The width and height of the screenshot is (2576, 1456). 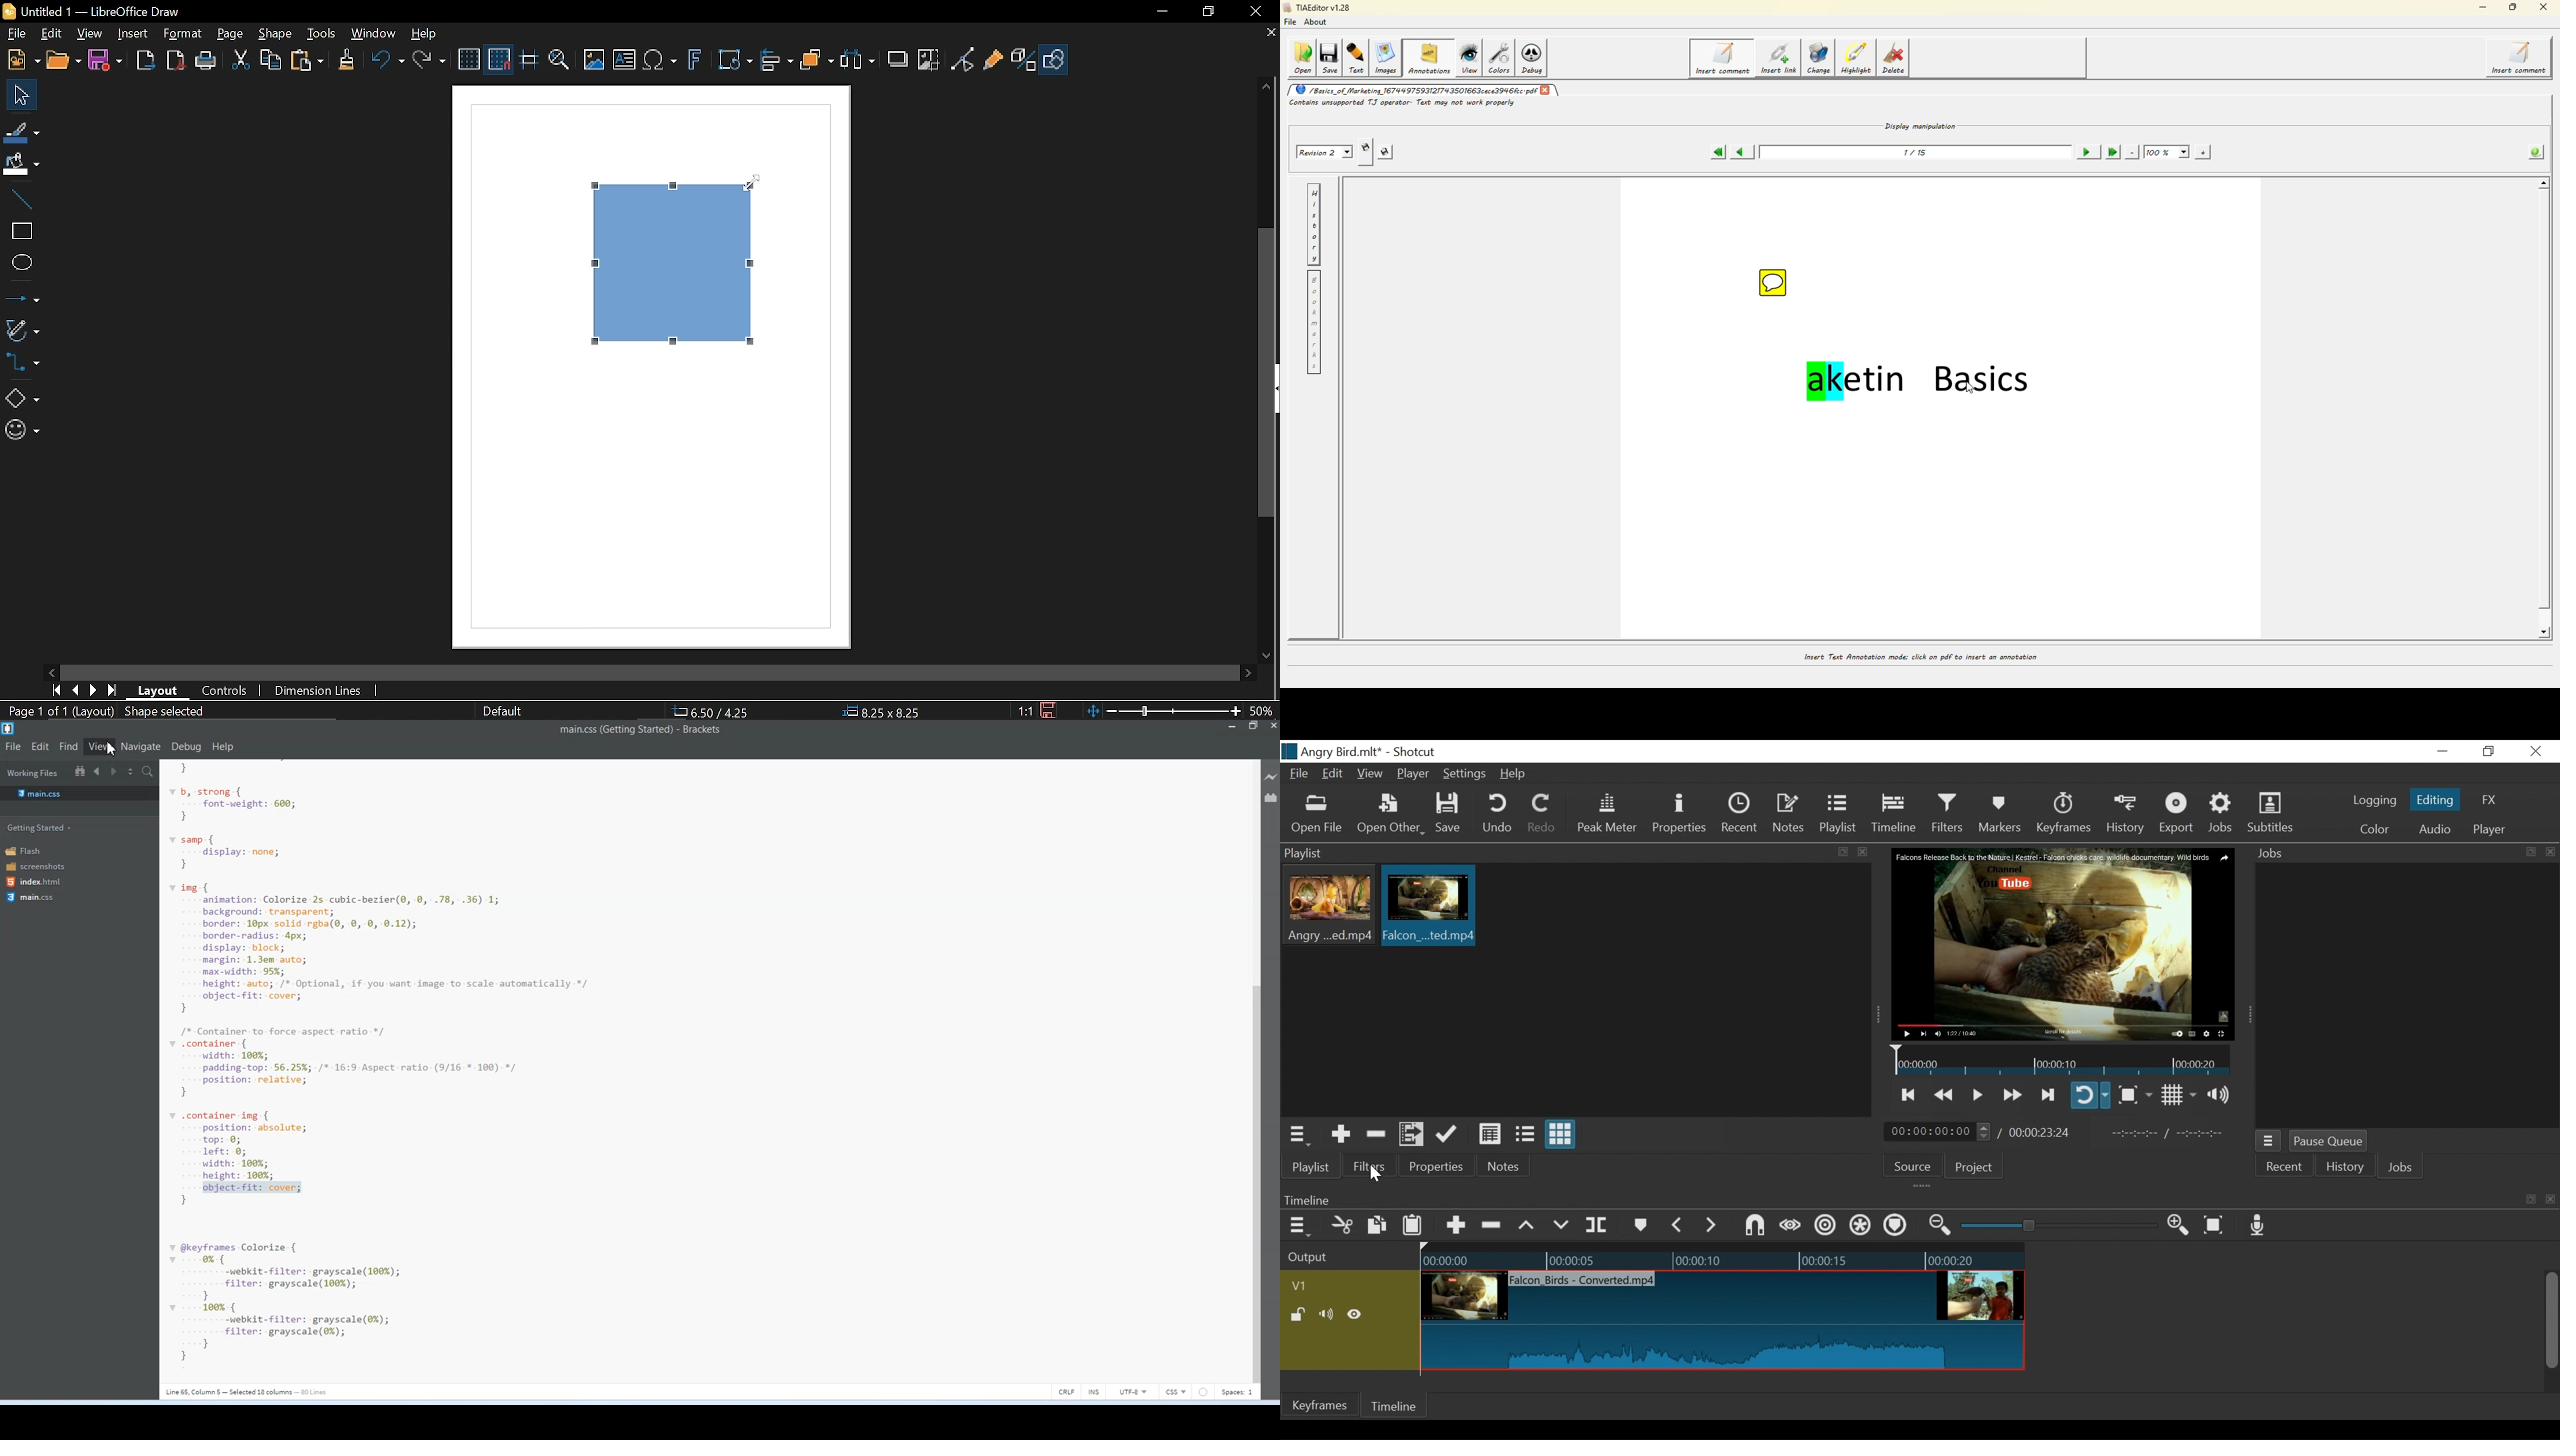 I want to click on Tools, so click(x=322, y=33).